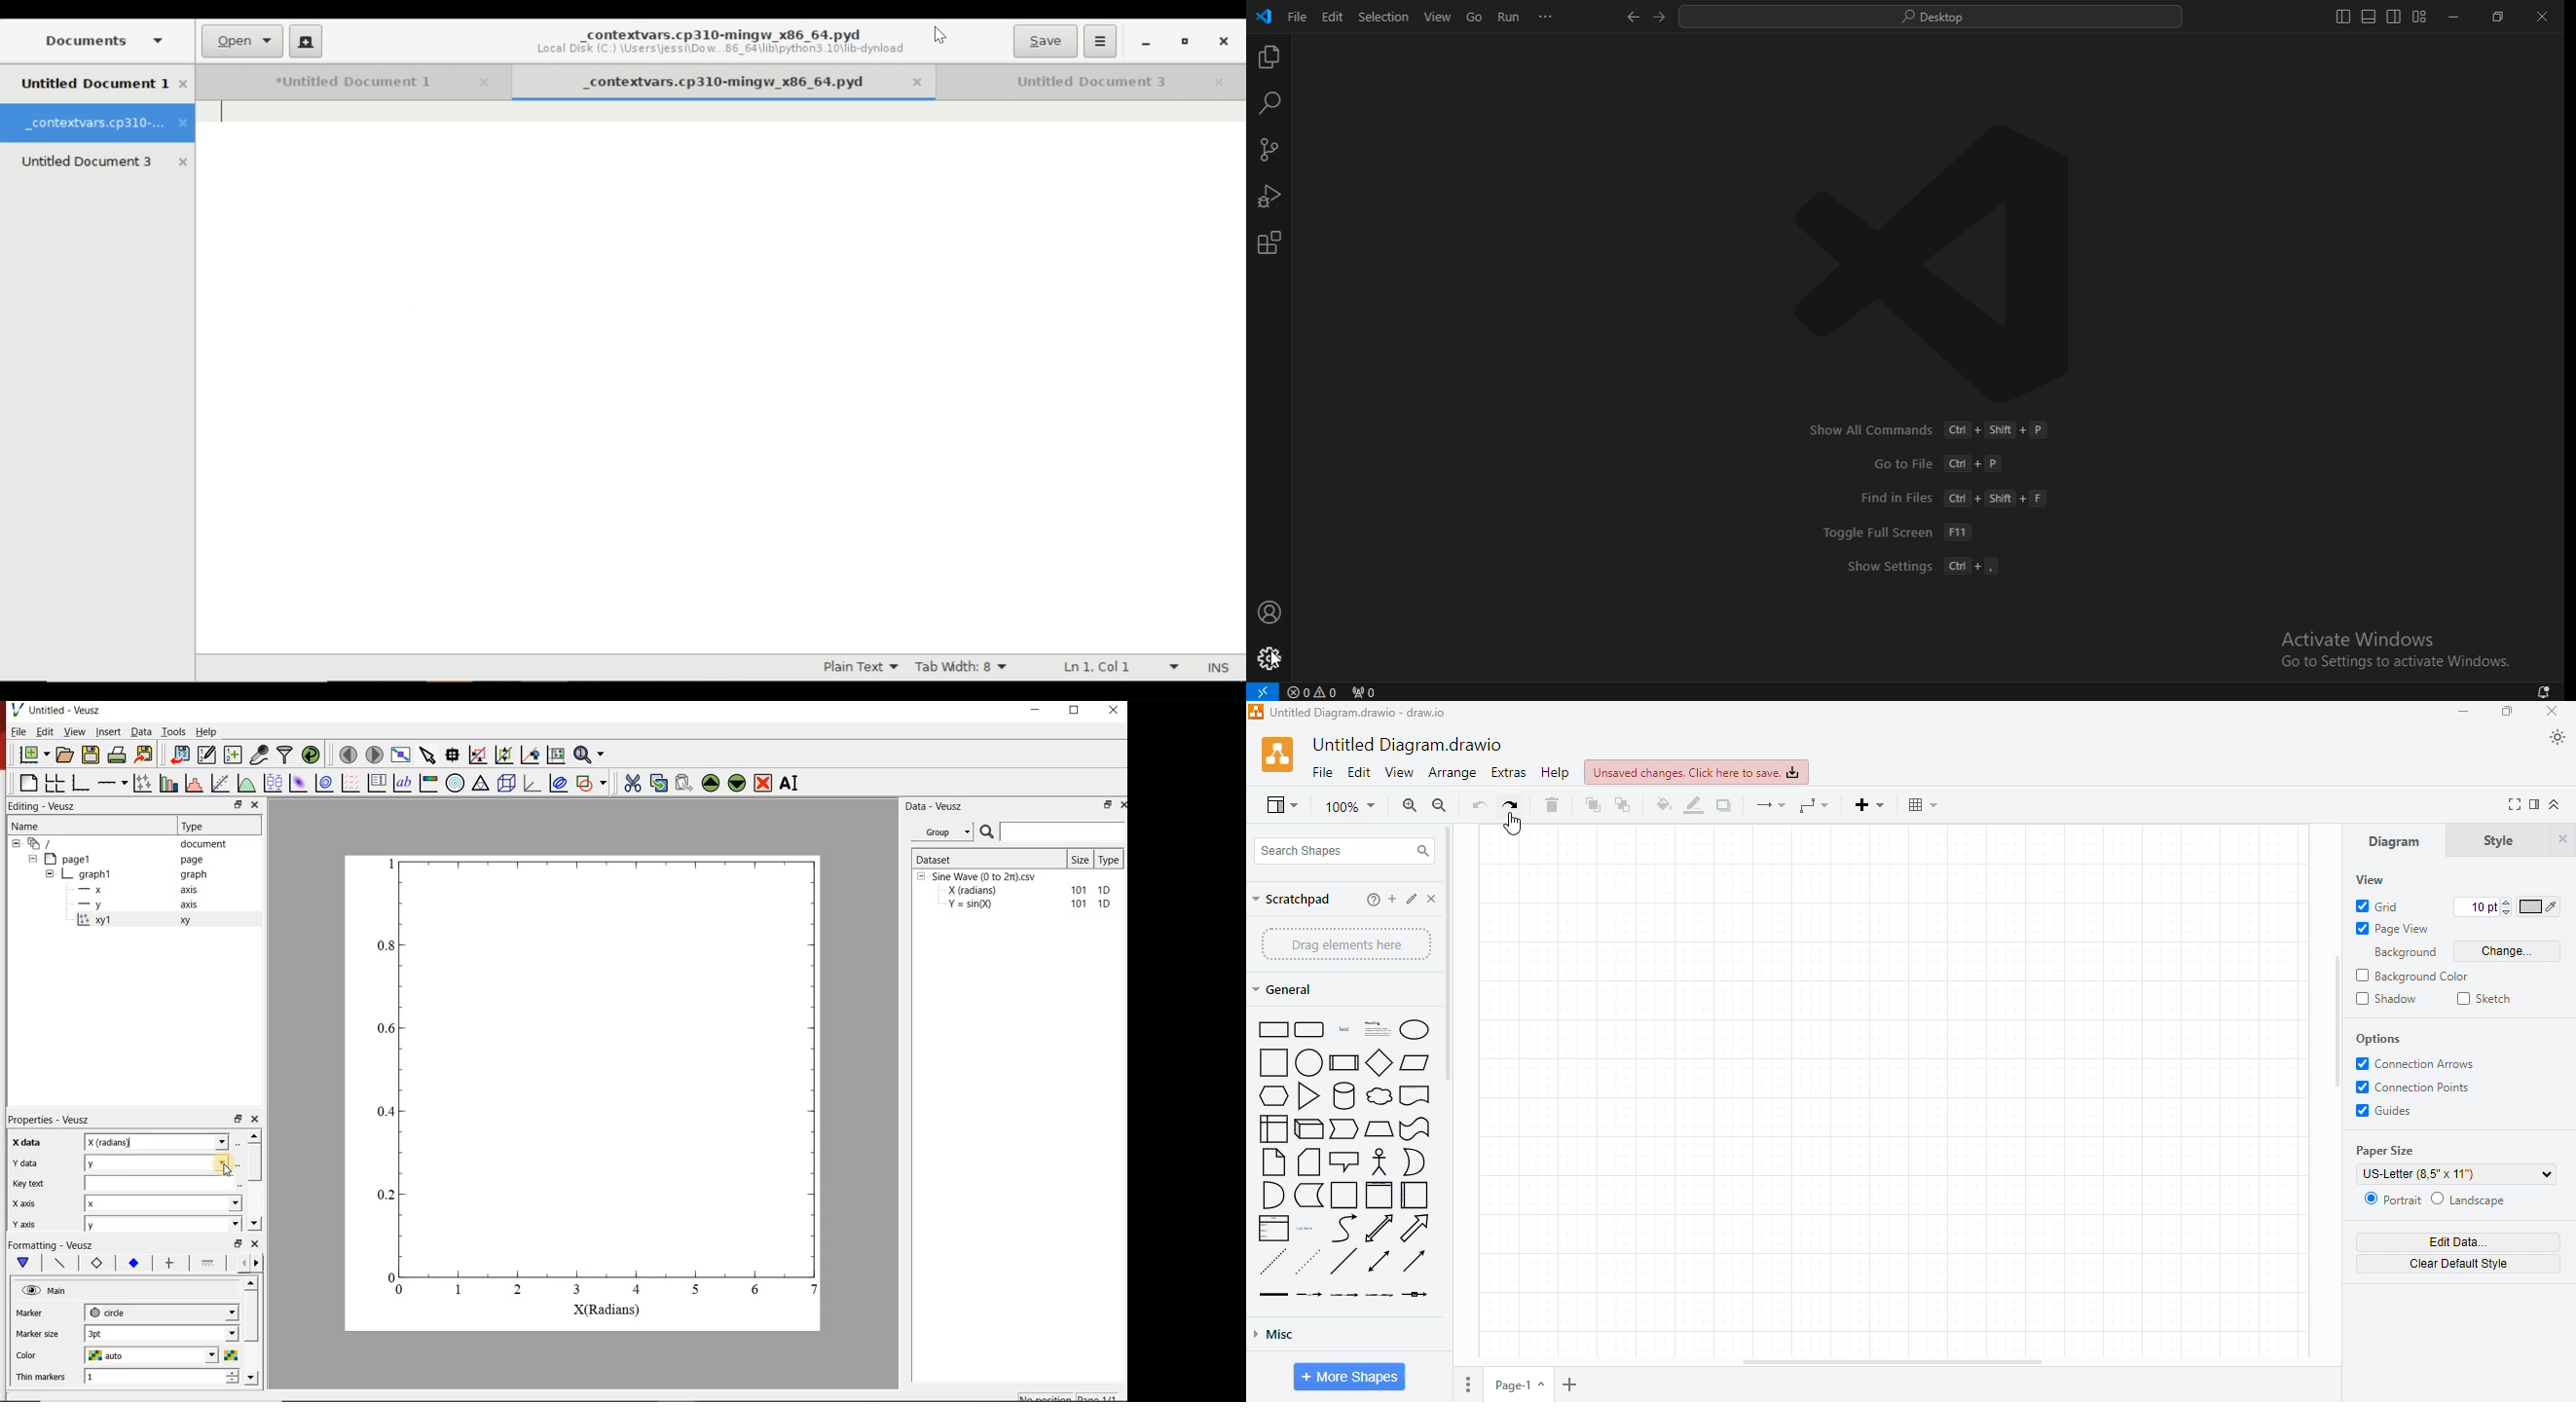 This screenshot has width=2576, height=1428. Describe the element at coordinates (2392, 928) in the screenshot. I see `page view` at that location.